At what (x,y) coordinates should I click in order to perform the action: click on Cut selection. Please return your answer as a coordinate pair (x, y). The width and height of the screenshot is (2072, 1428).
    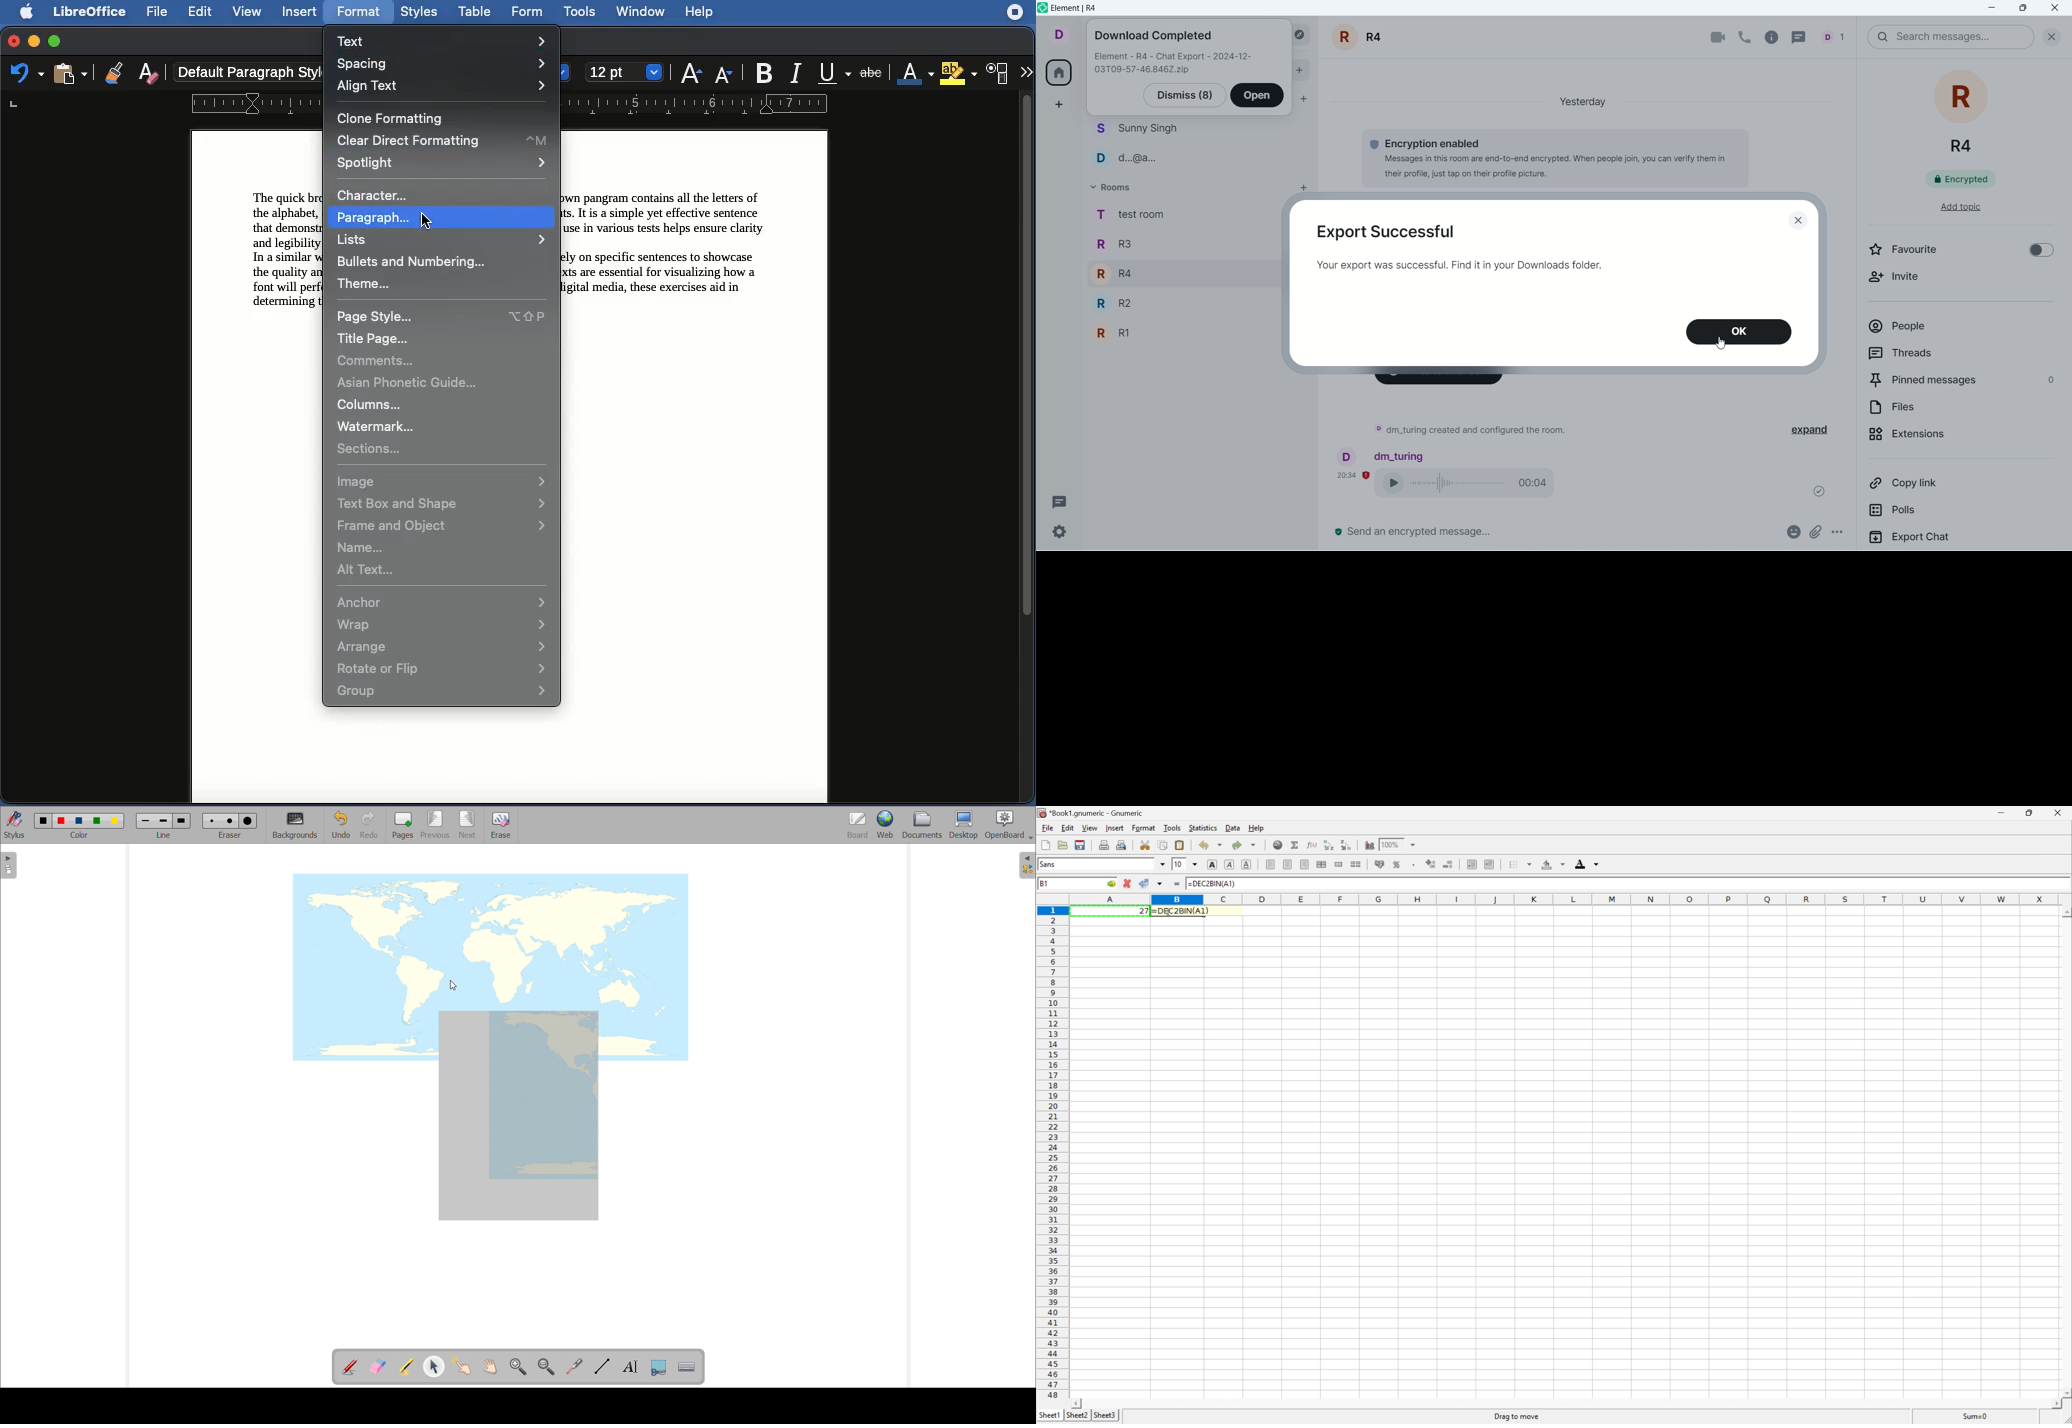
    Looking at the image, I should click on (1147, 844).